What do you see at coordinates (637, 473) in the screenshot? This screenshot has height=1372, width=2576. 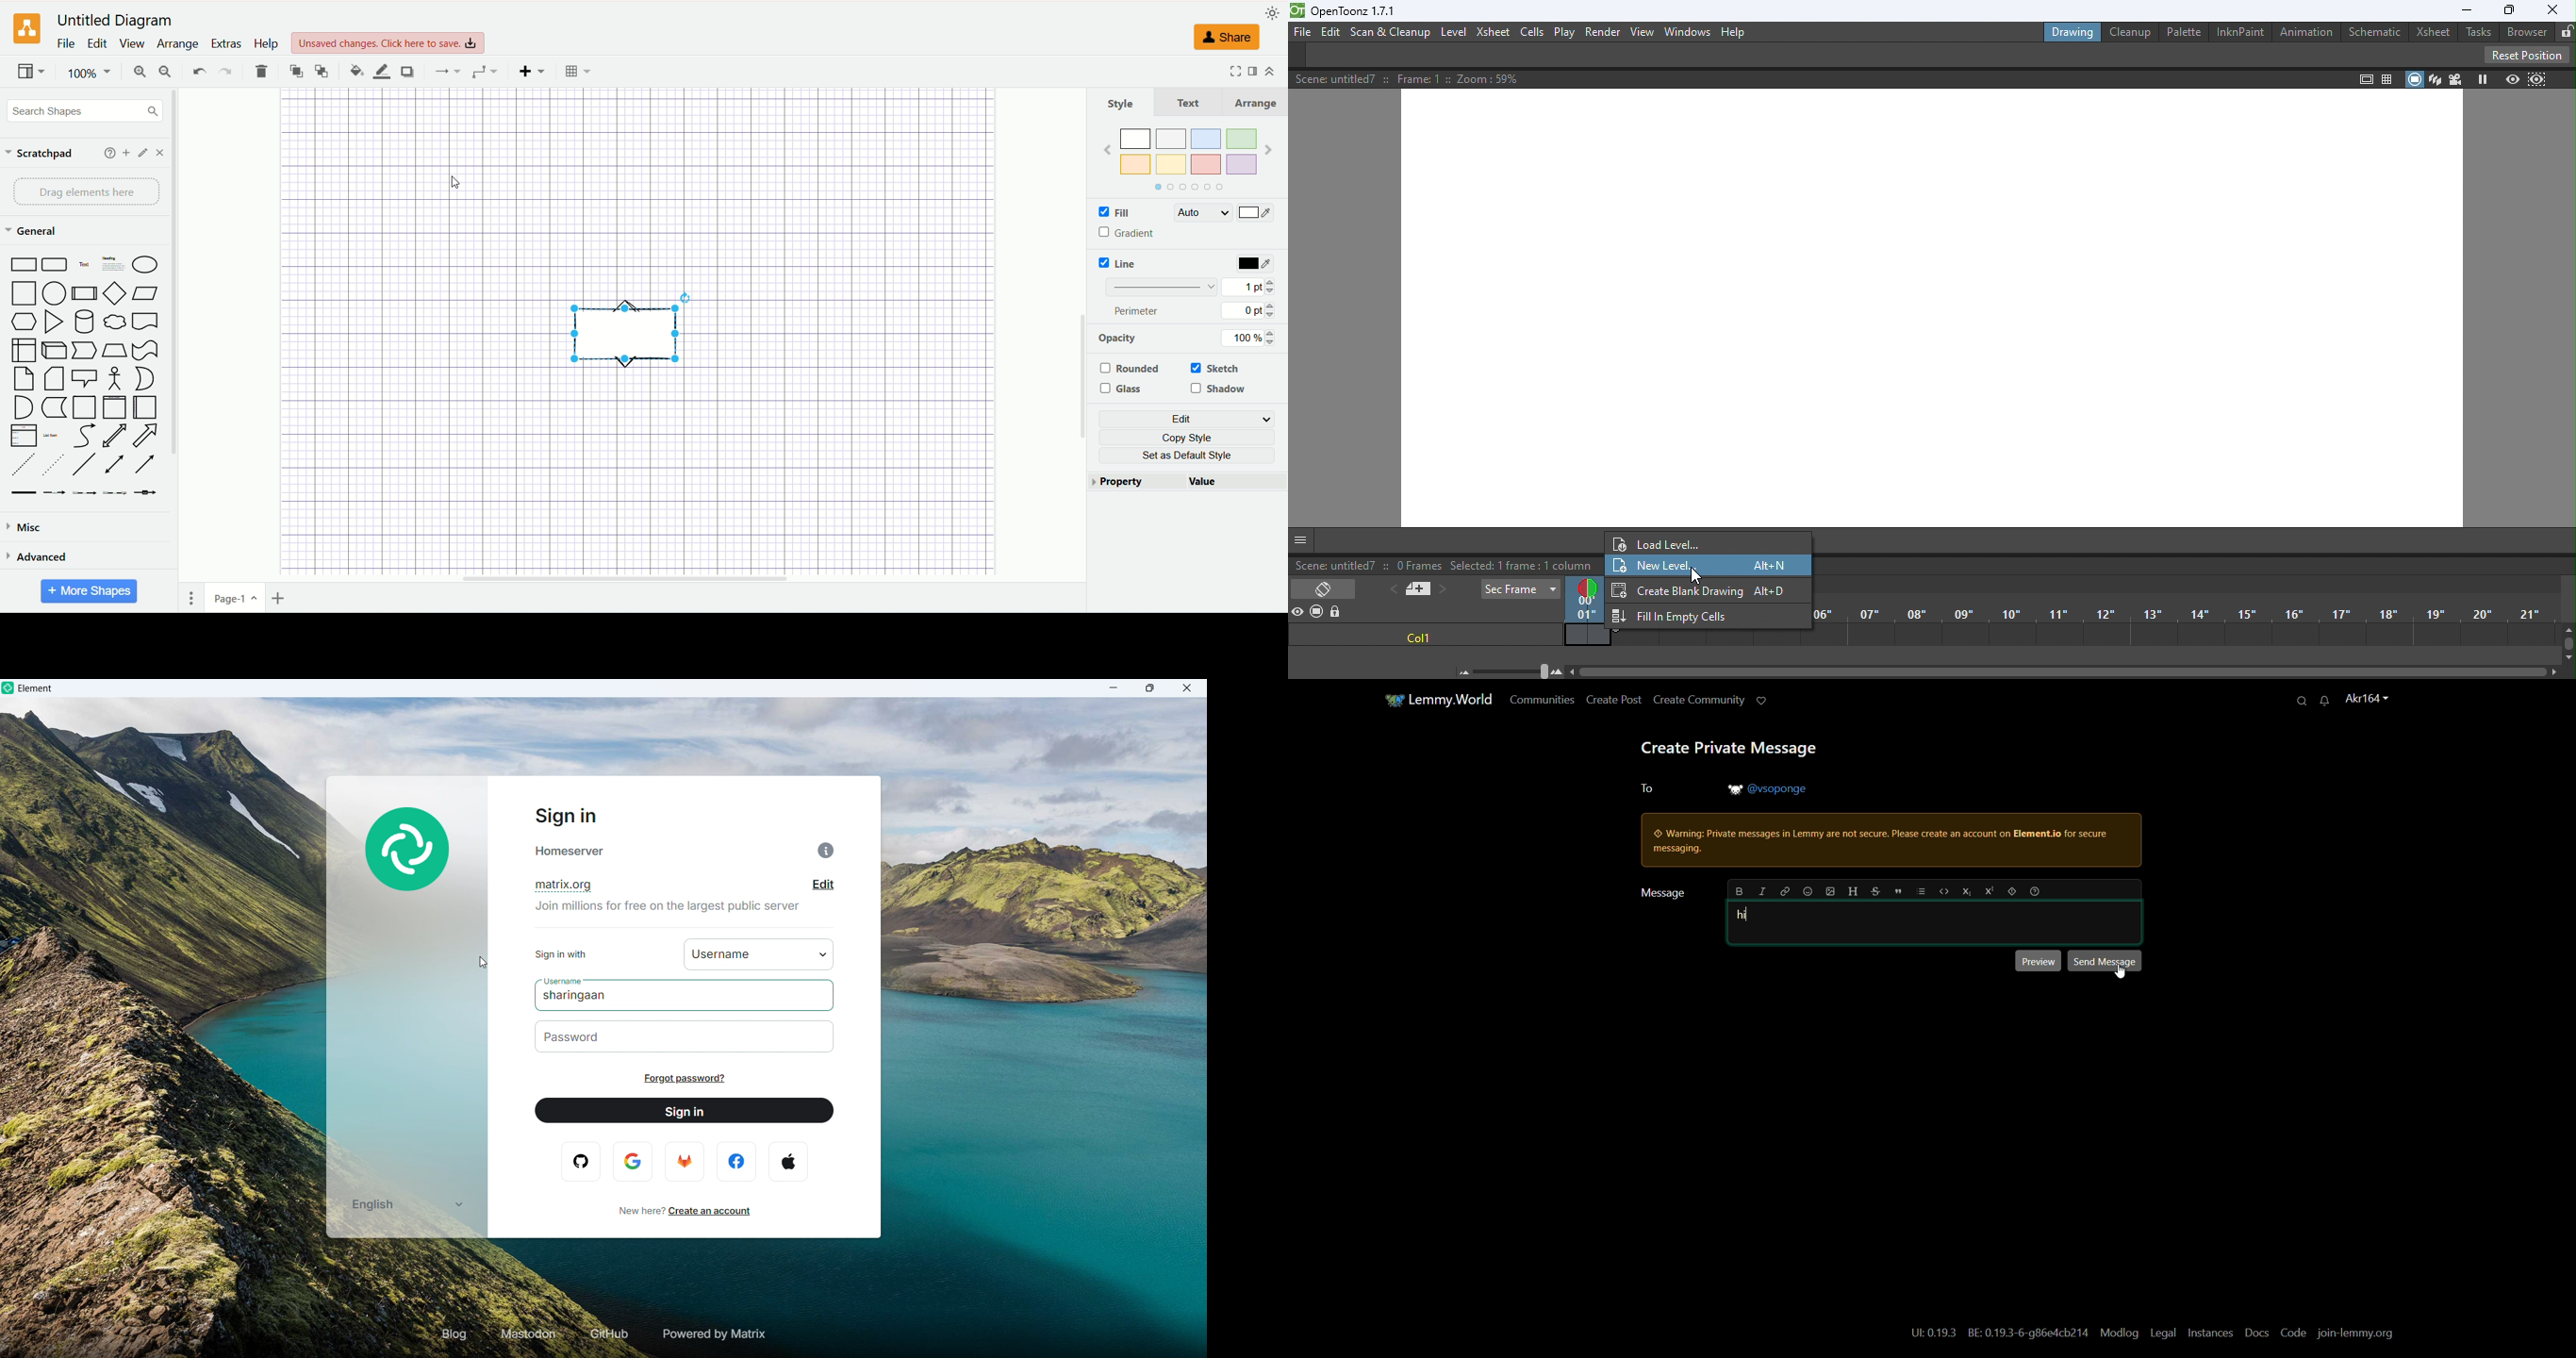 I see `canvas` at bounding box center [637, 473].